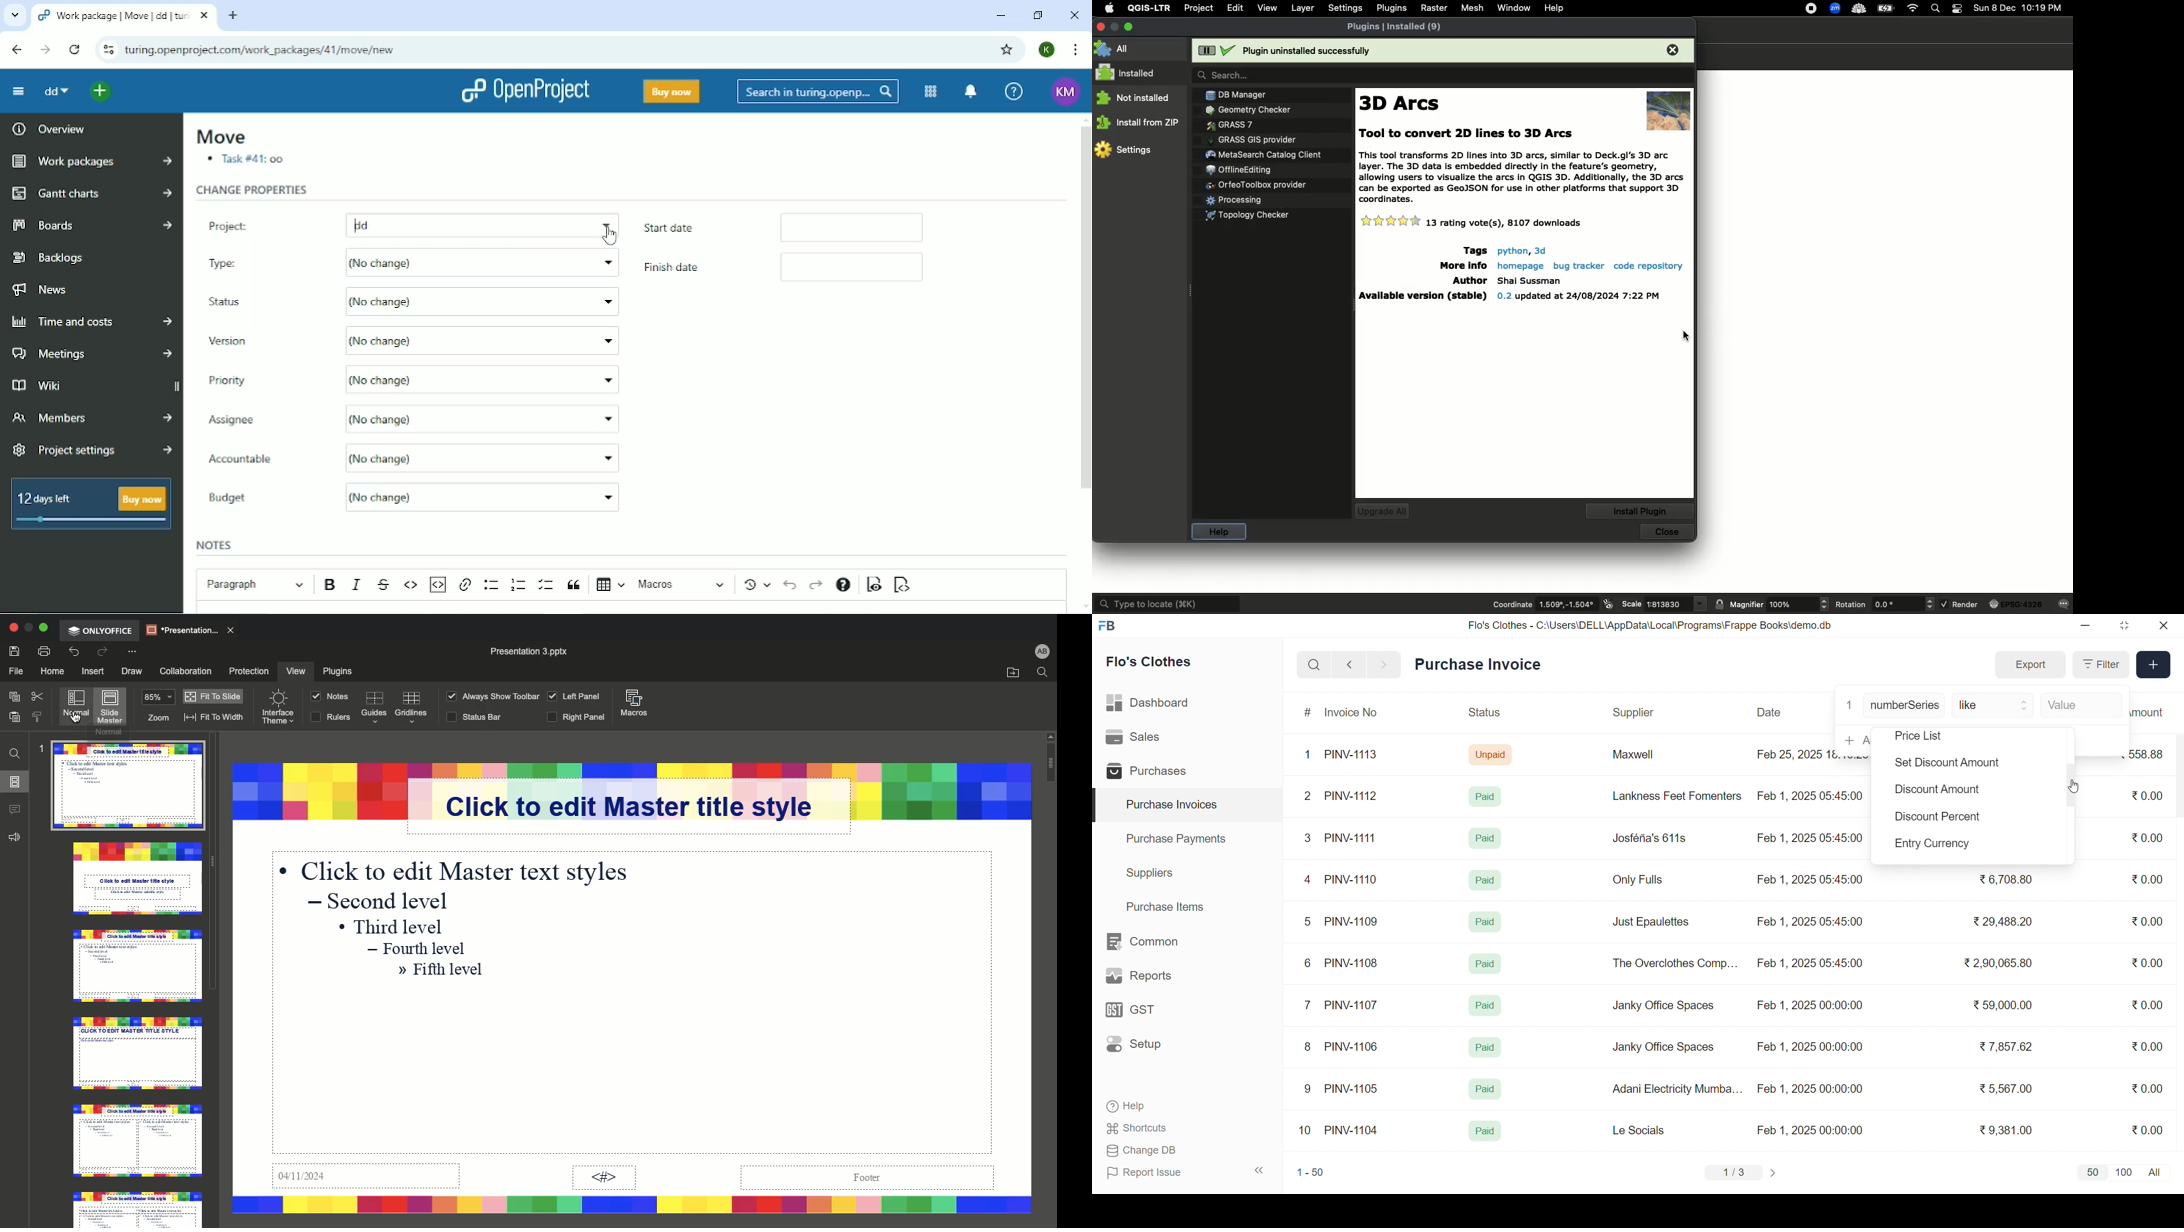  What do you see at coordinates (1308, 714) in the screenshot?
I see `#` at bounding box center [1308, 714].